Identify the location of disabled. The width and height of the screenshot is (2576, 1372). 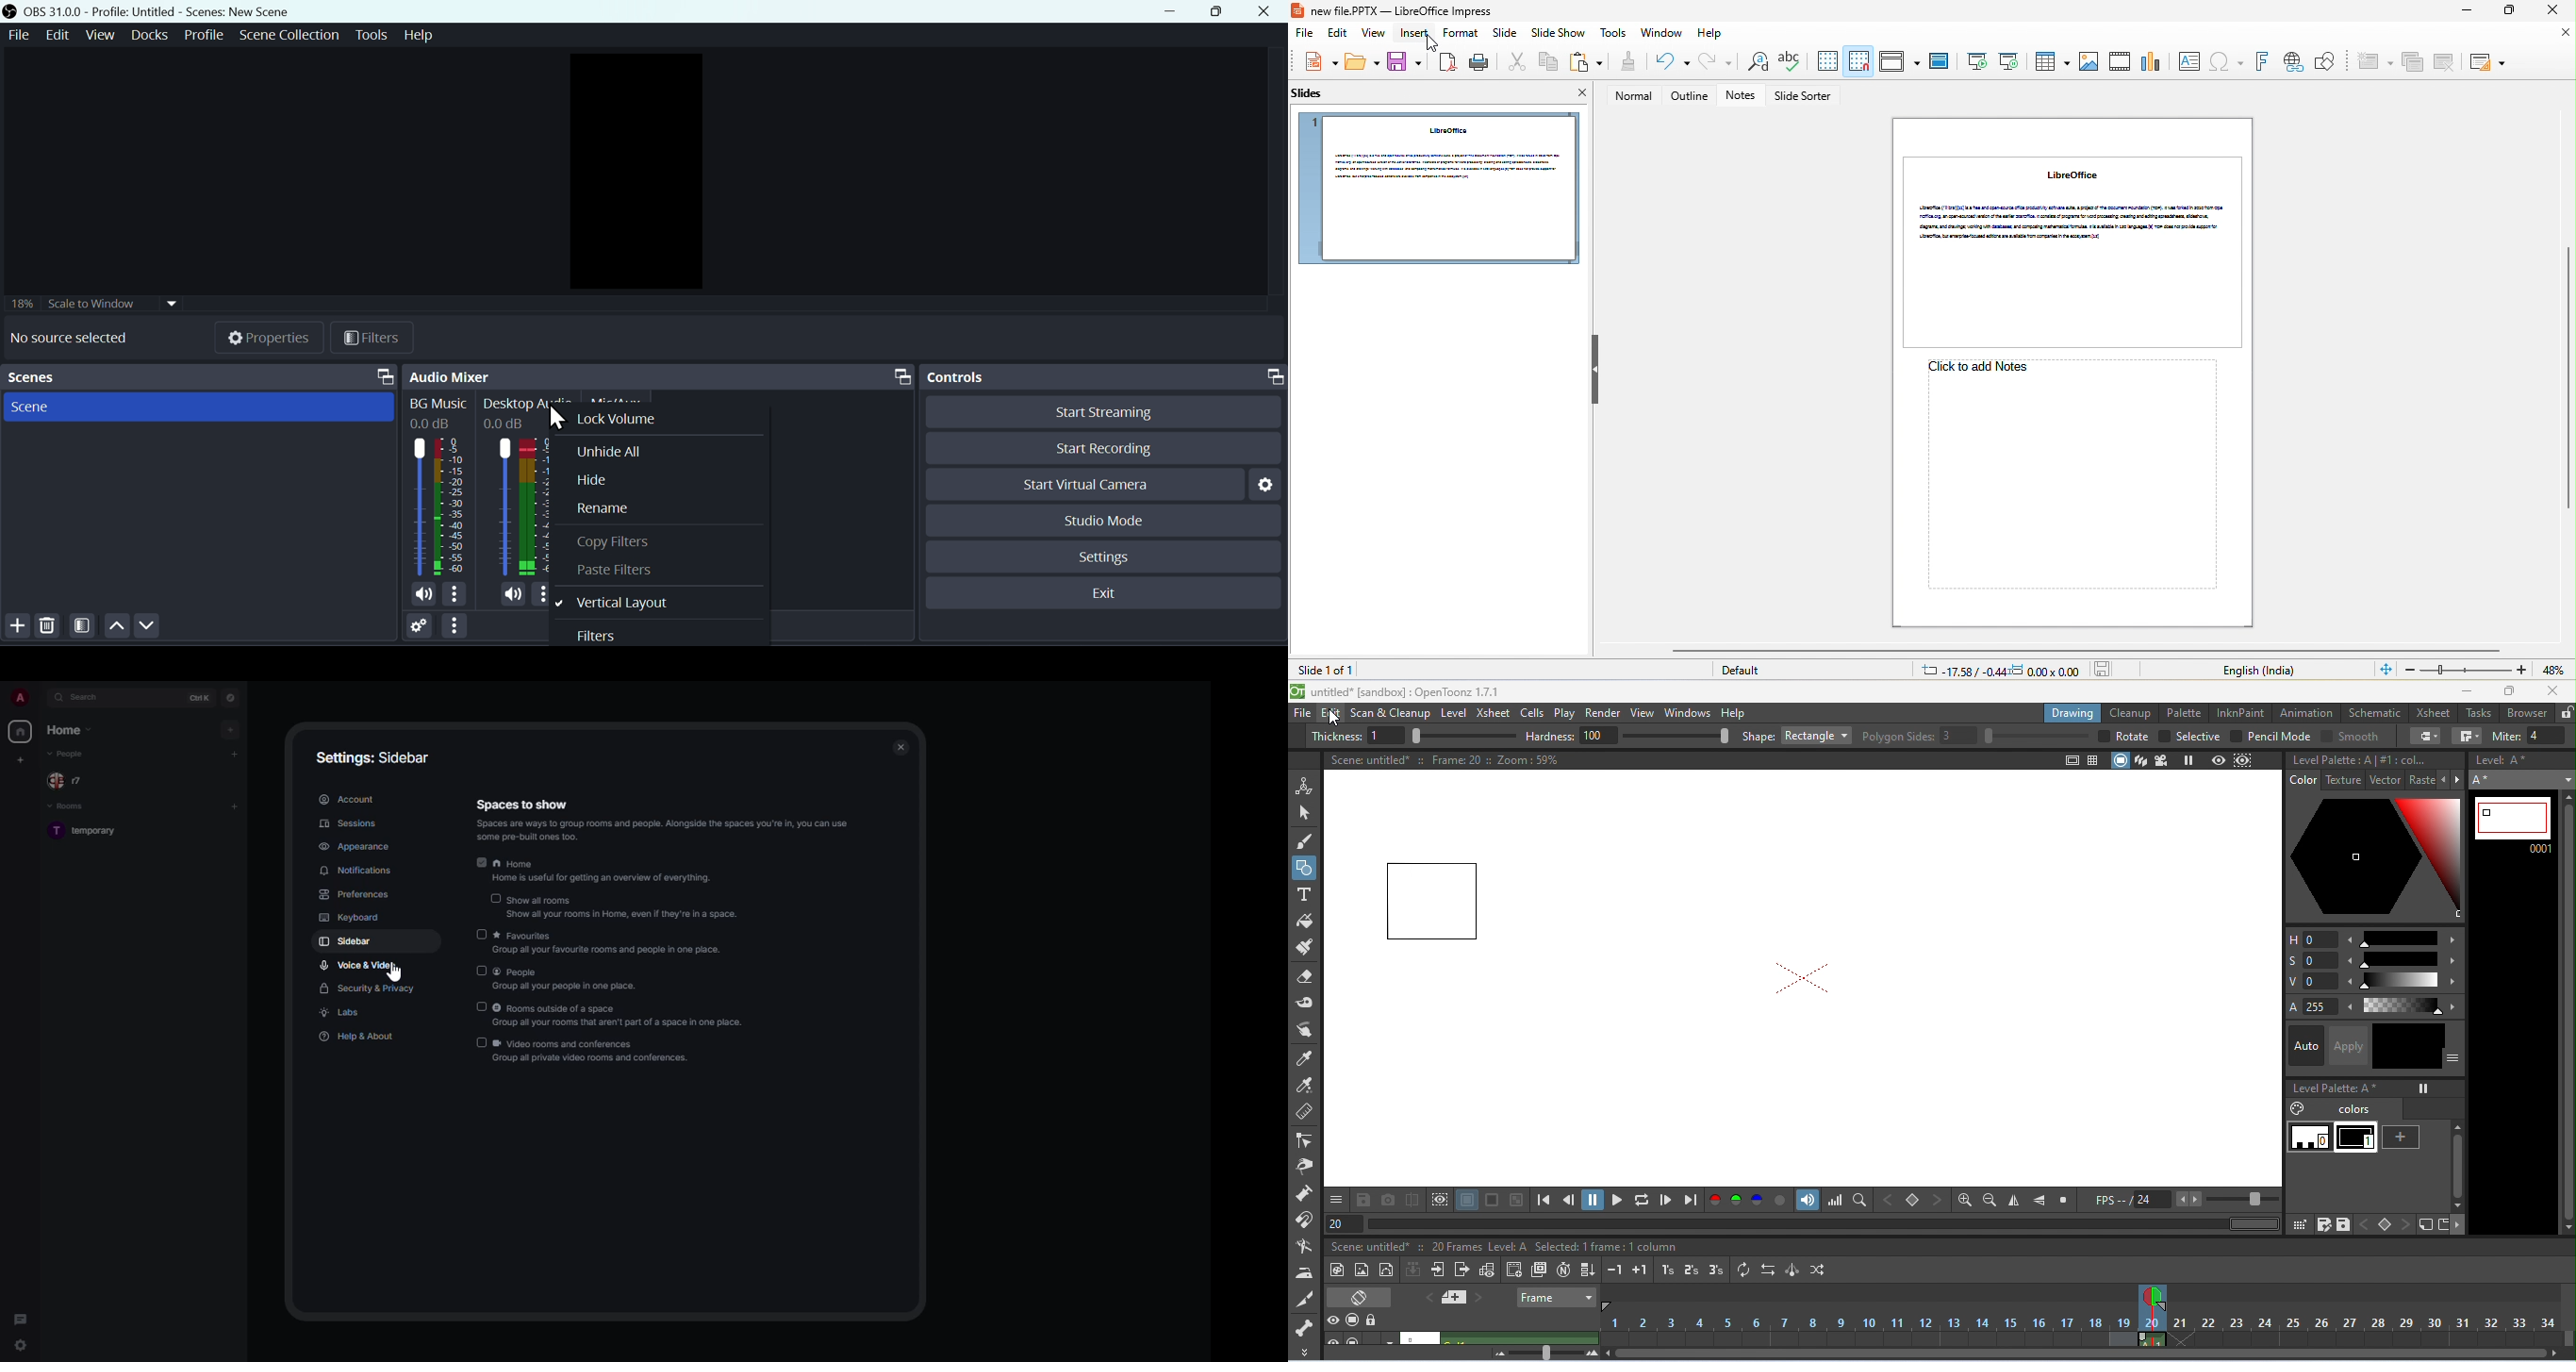
(480, 1042).